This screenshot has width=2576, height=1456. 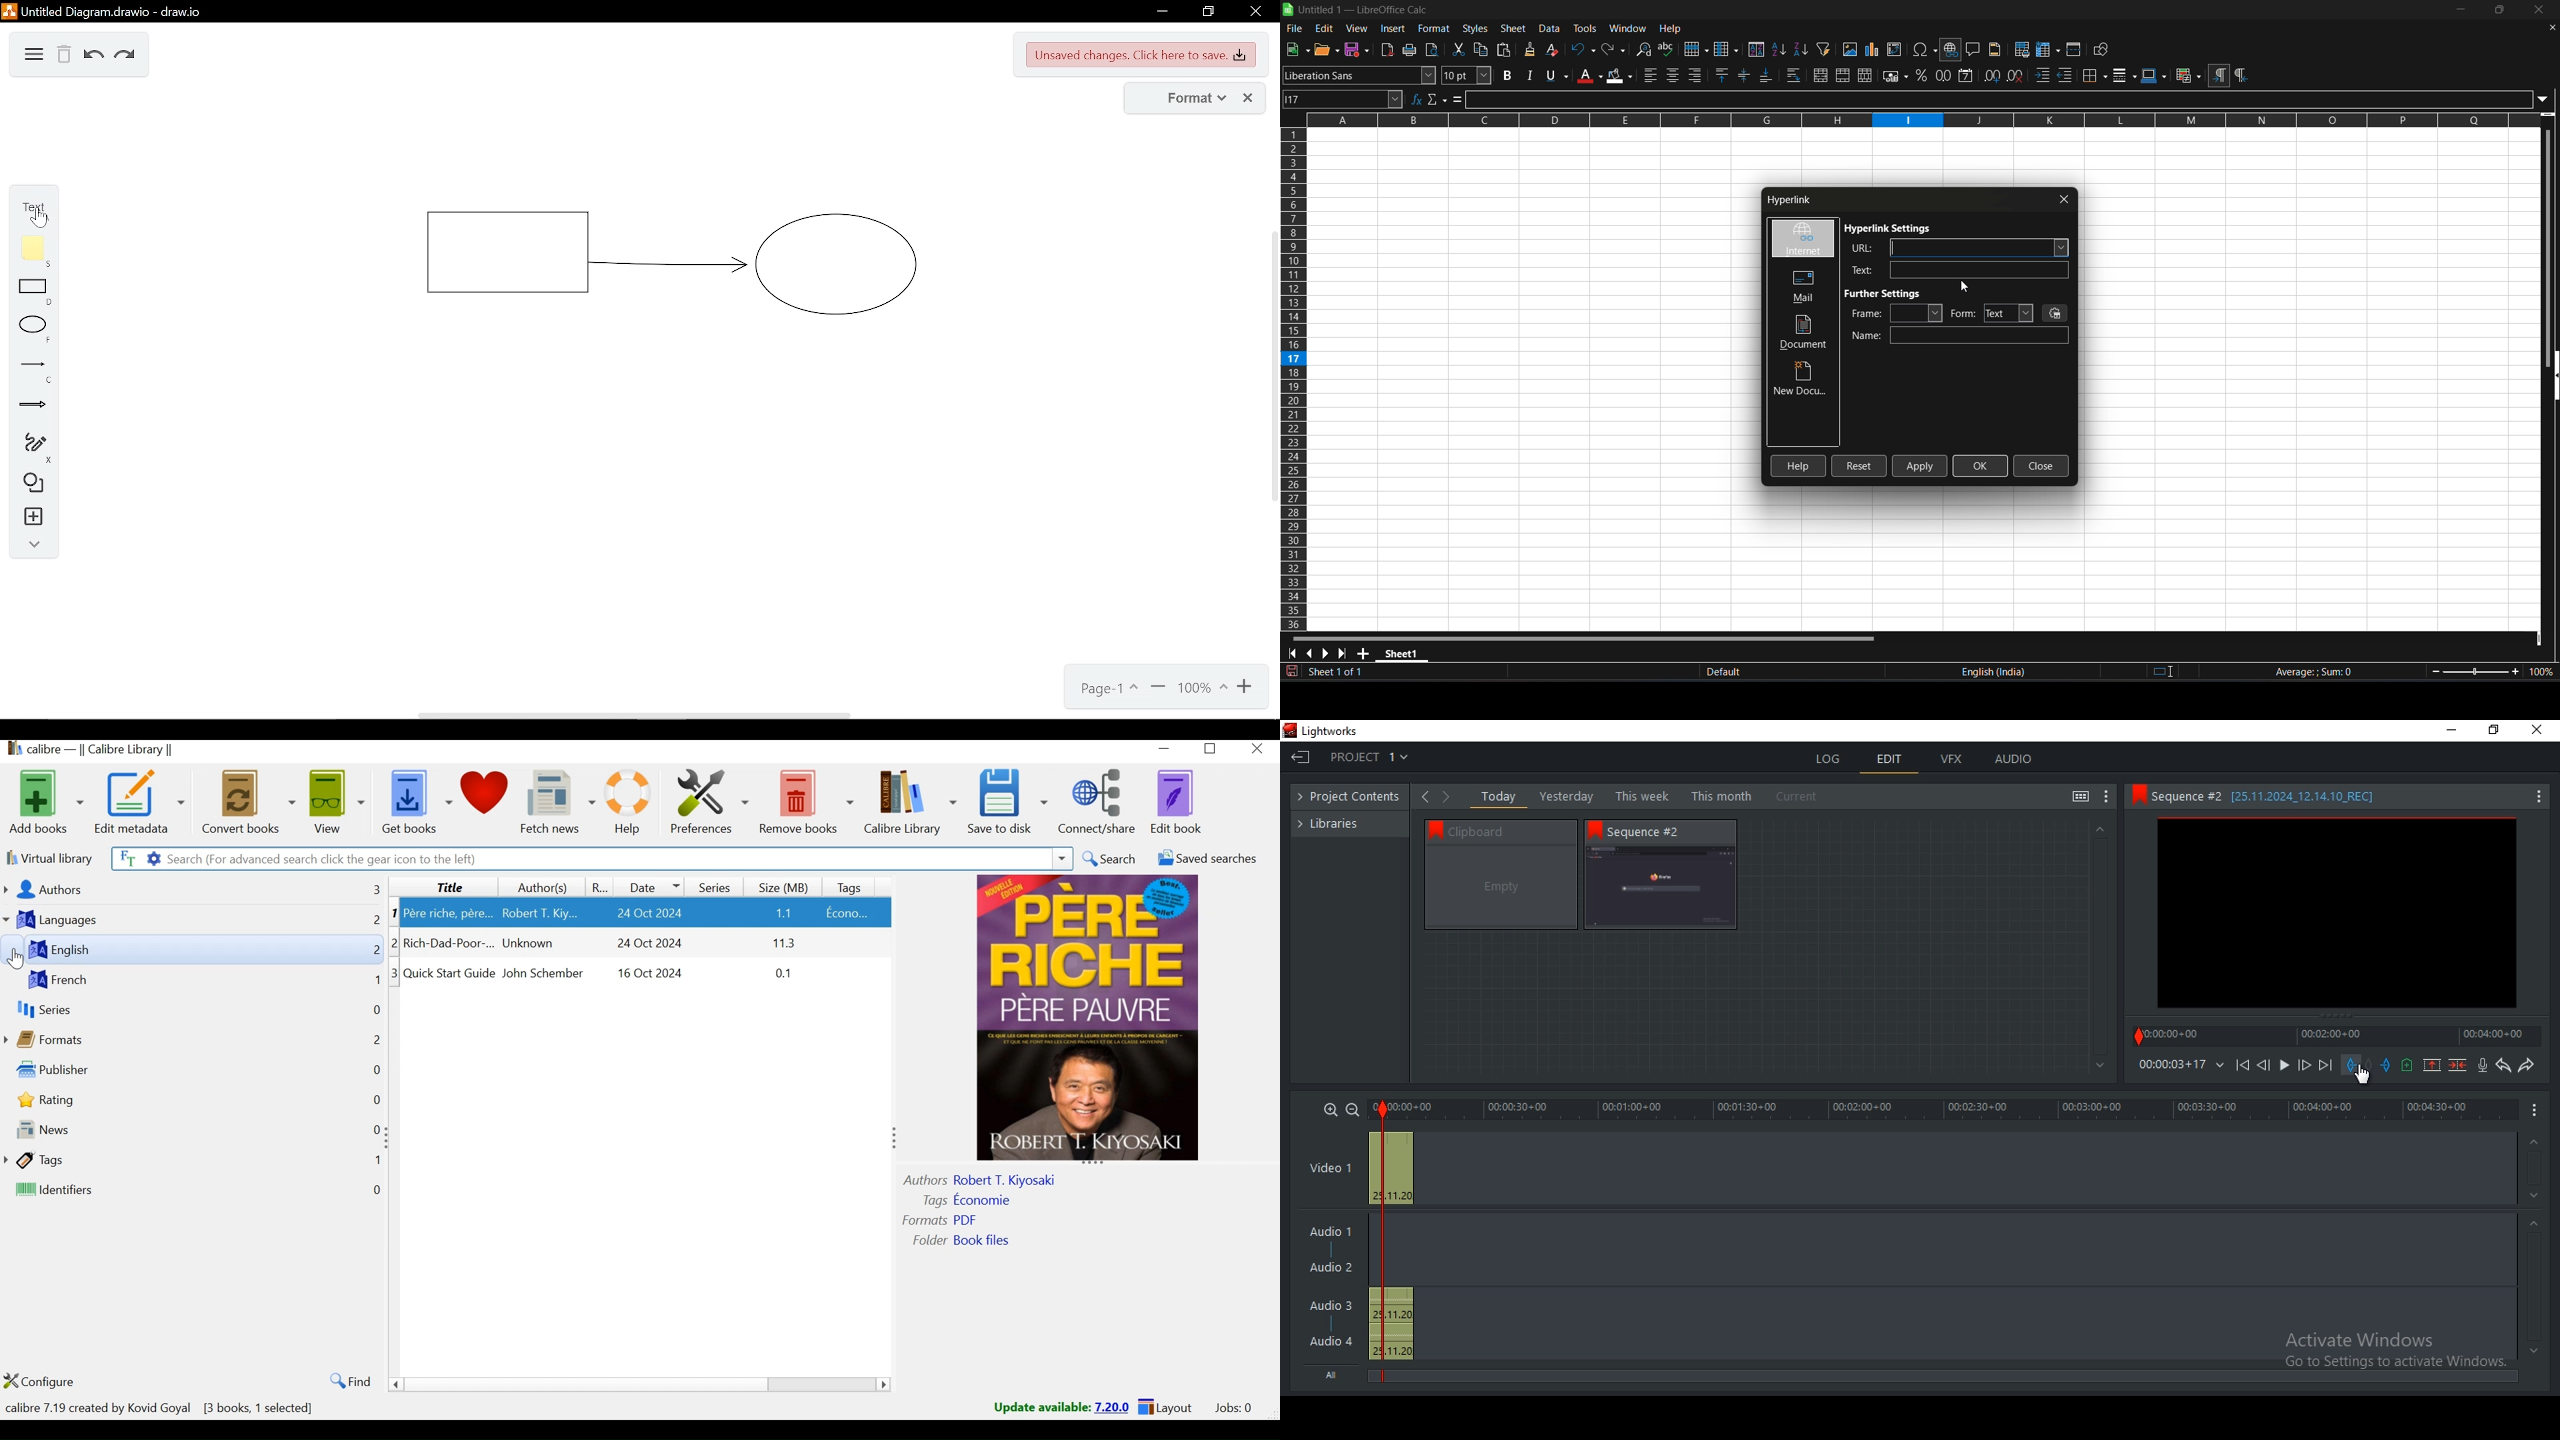 What do you see at coordinates (1728, 48) in the screenshot?
I see `column` at bounding box center [1728, 48].